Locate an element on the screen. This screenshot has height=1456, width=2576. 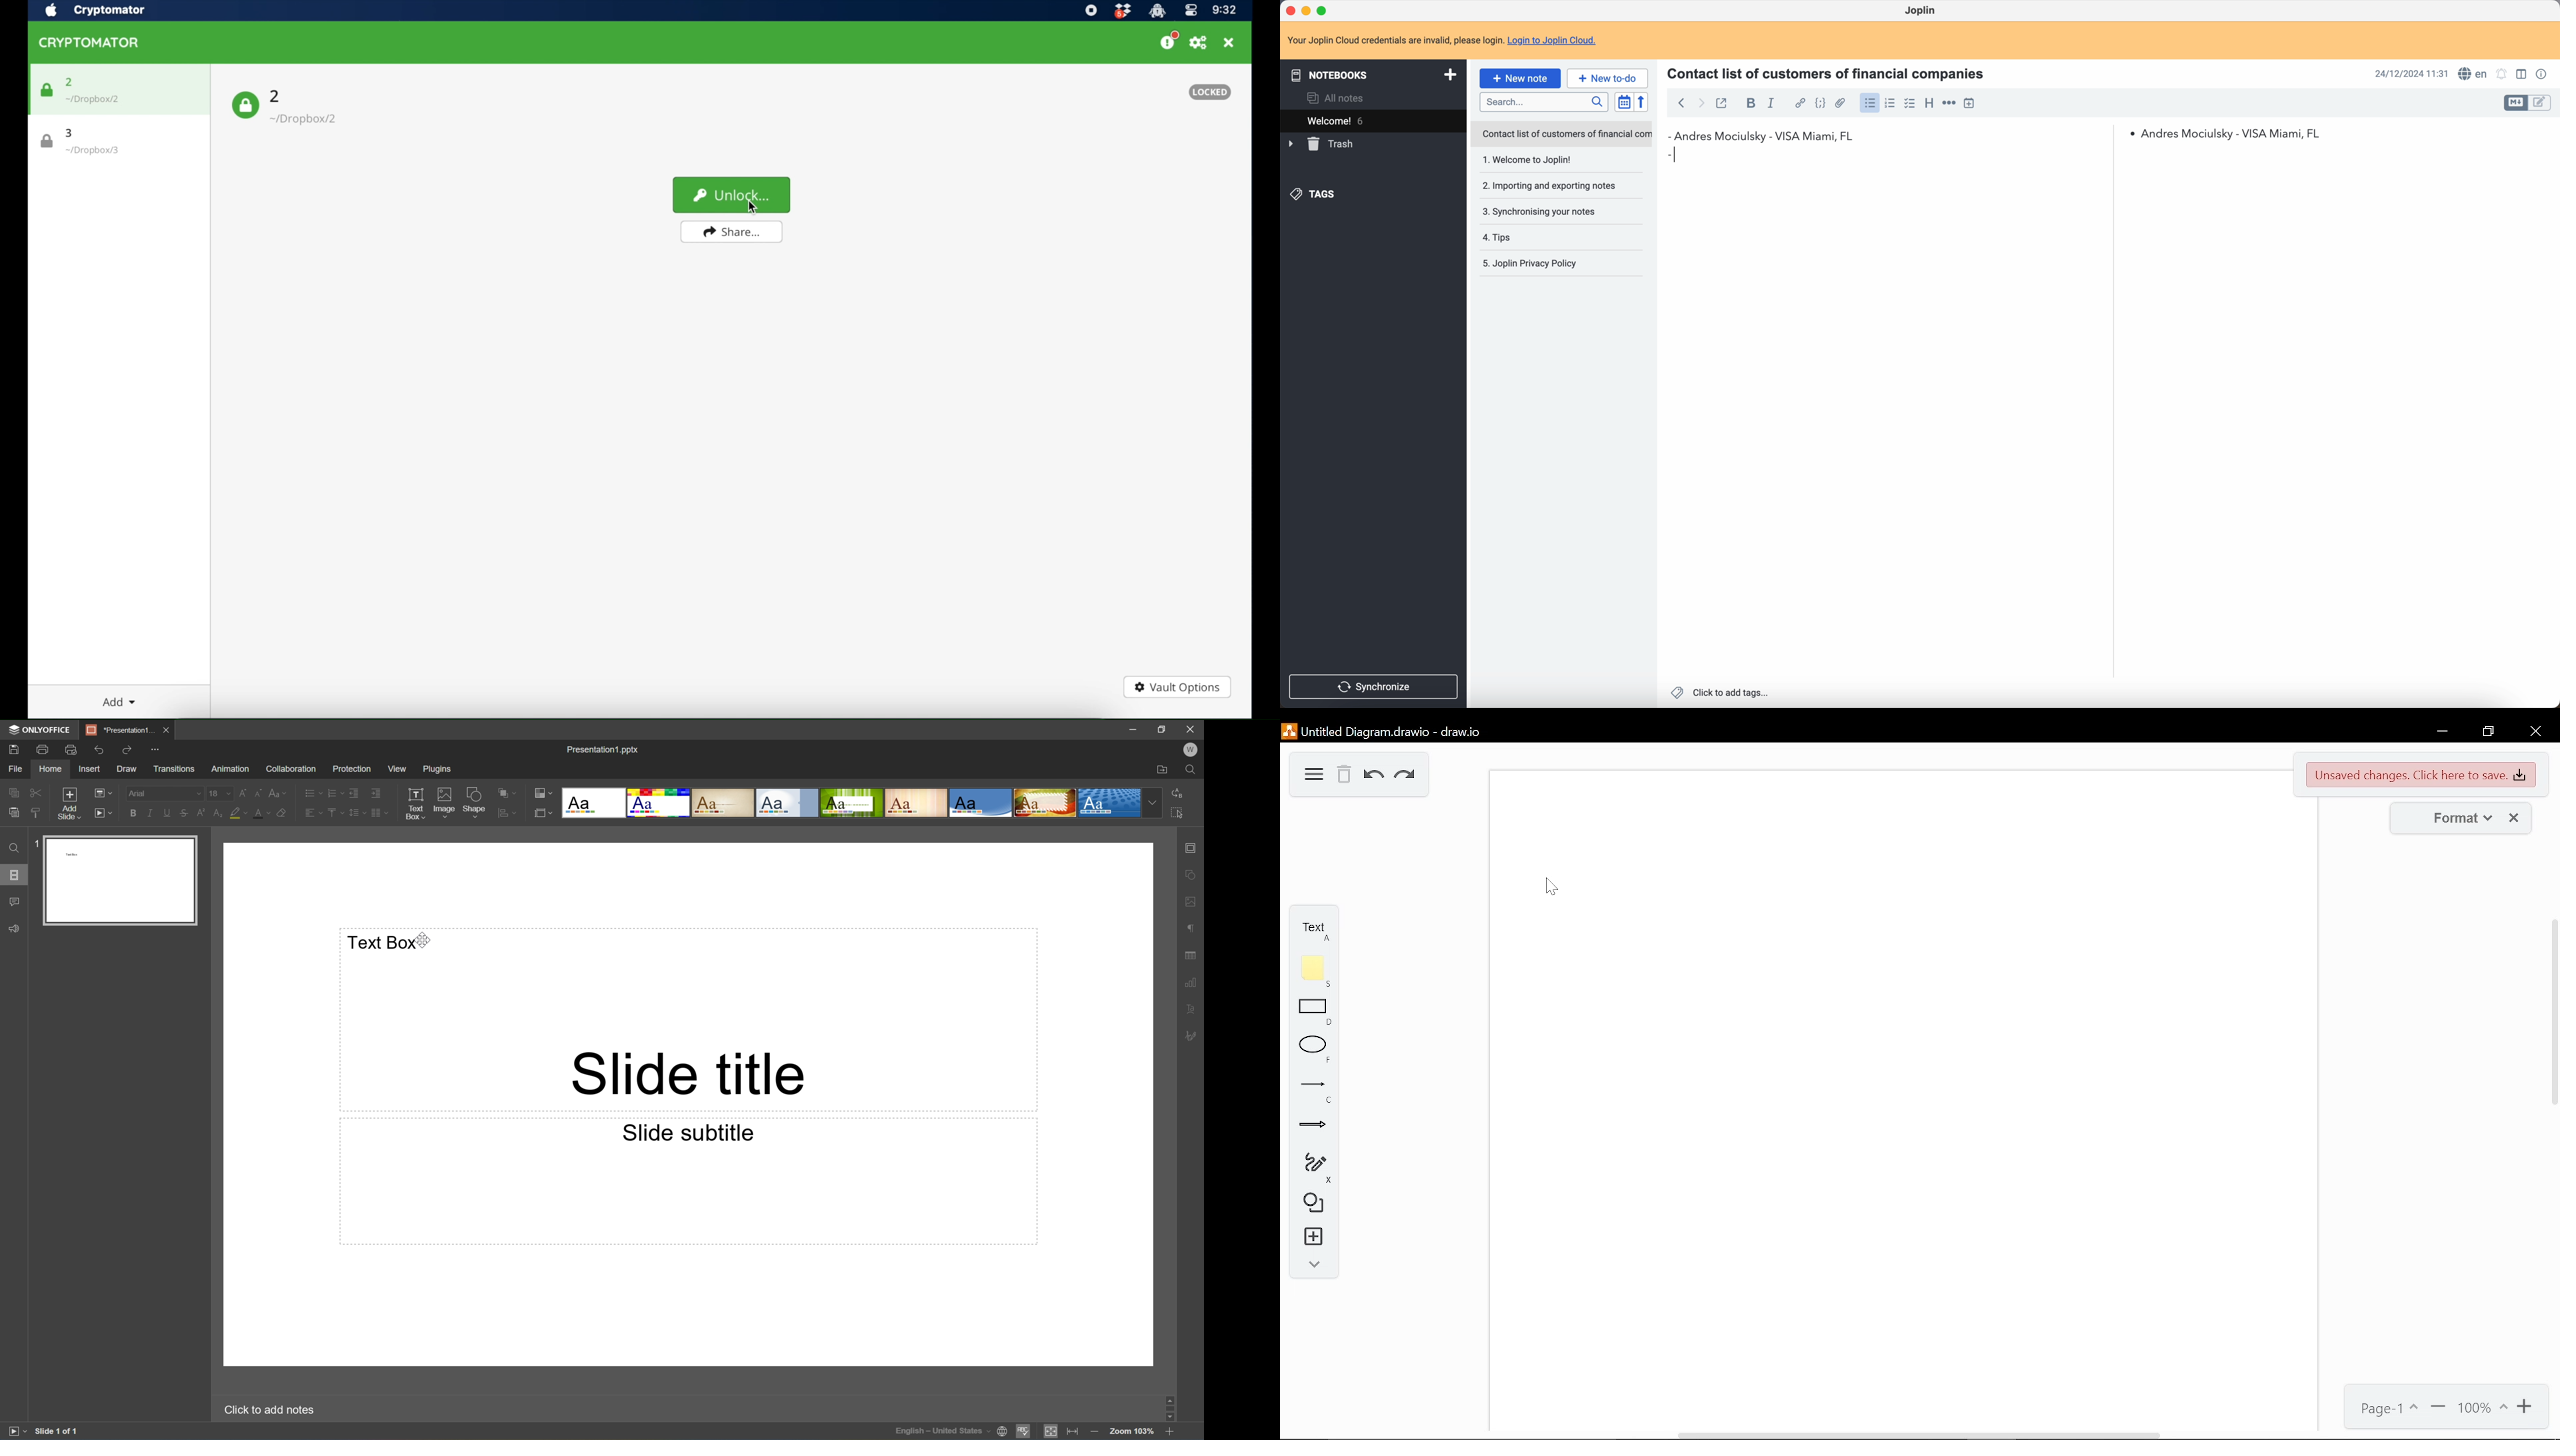
2. Importing and exporting notes is located at coordinates (1552, 187).